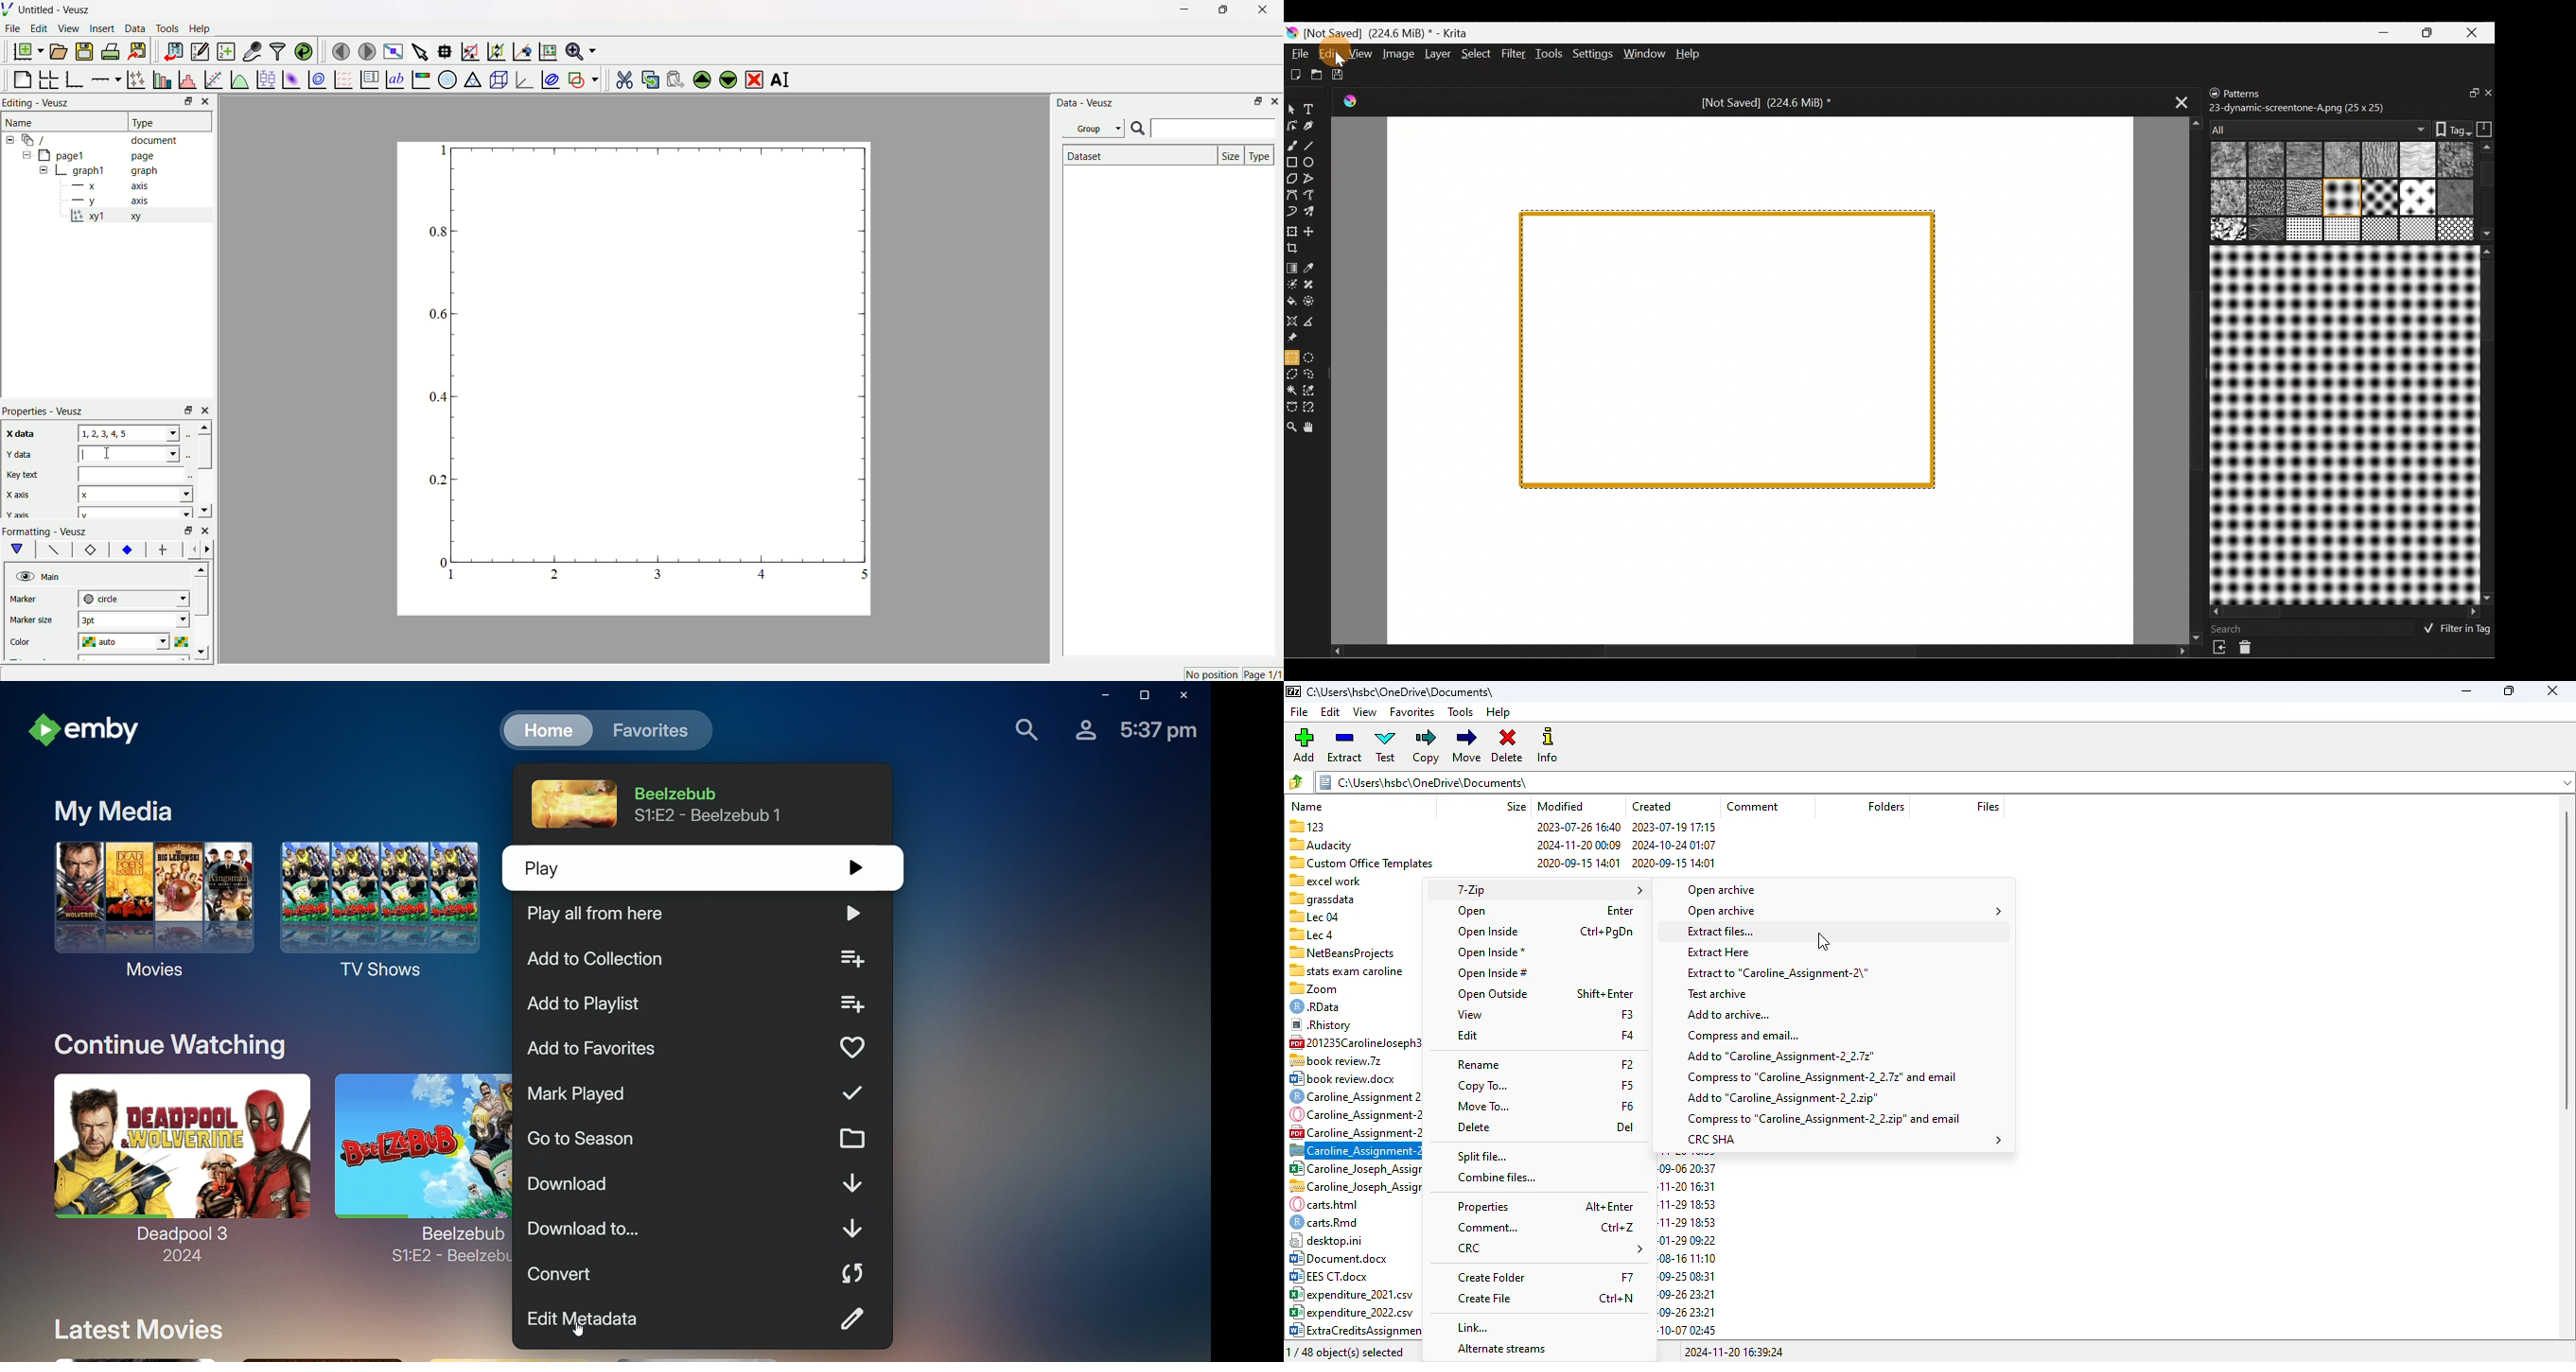 The height and width of the screenshot is (1372, 2576). What do you see at coordinates (1341, 75) in the screenshot?
I see `Save` at bounding box center [1341, 75].